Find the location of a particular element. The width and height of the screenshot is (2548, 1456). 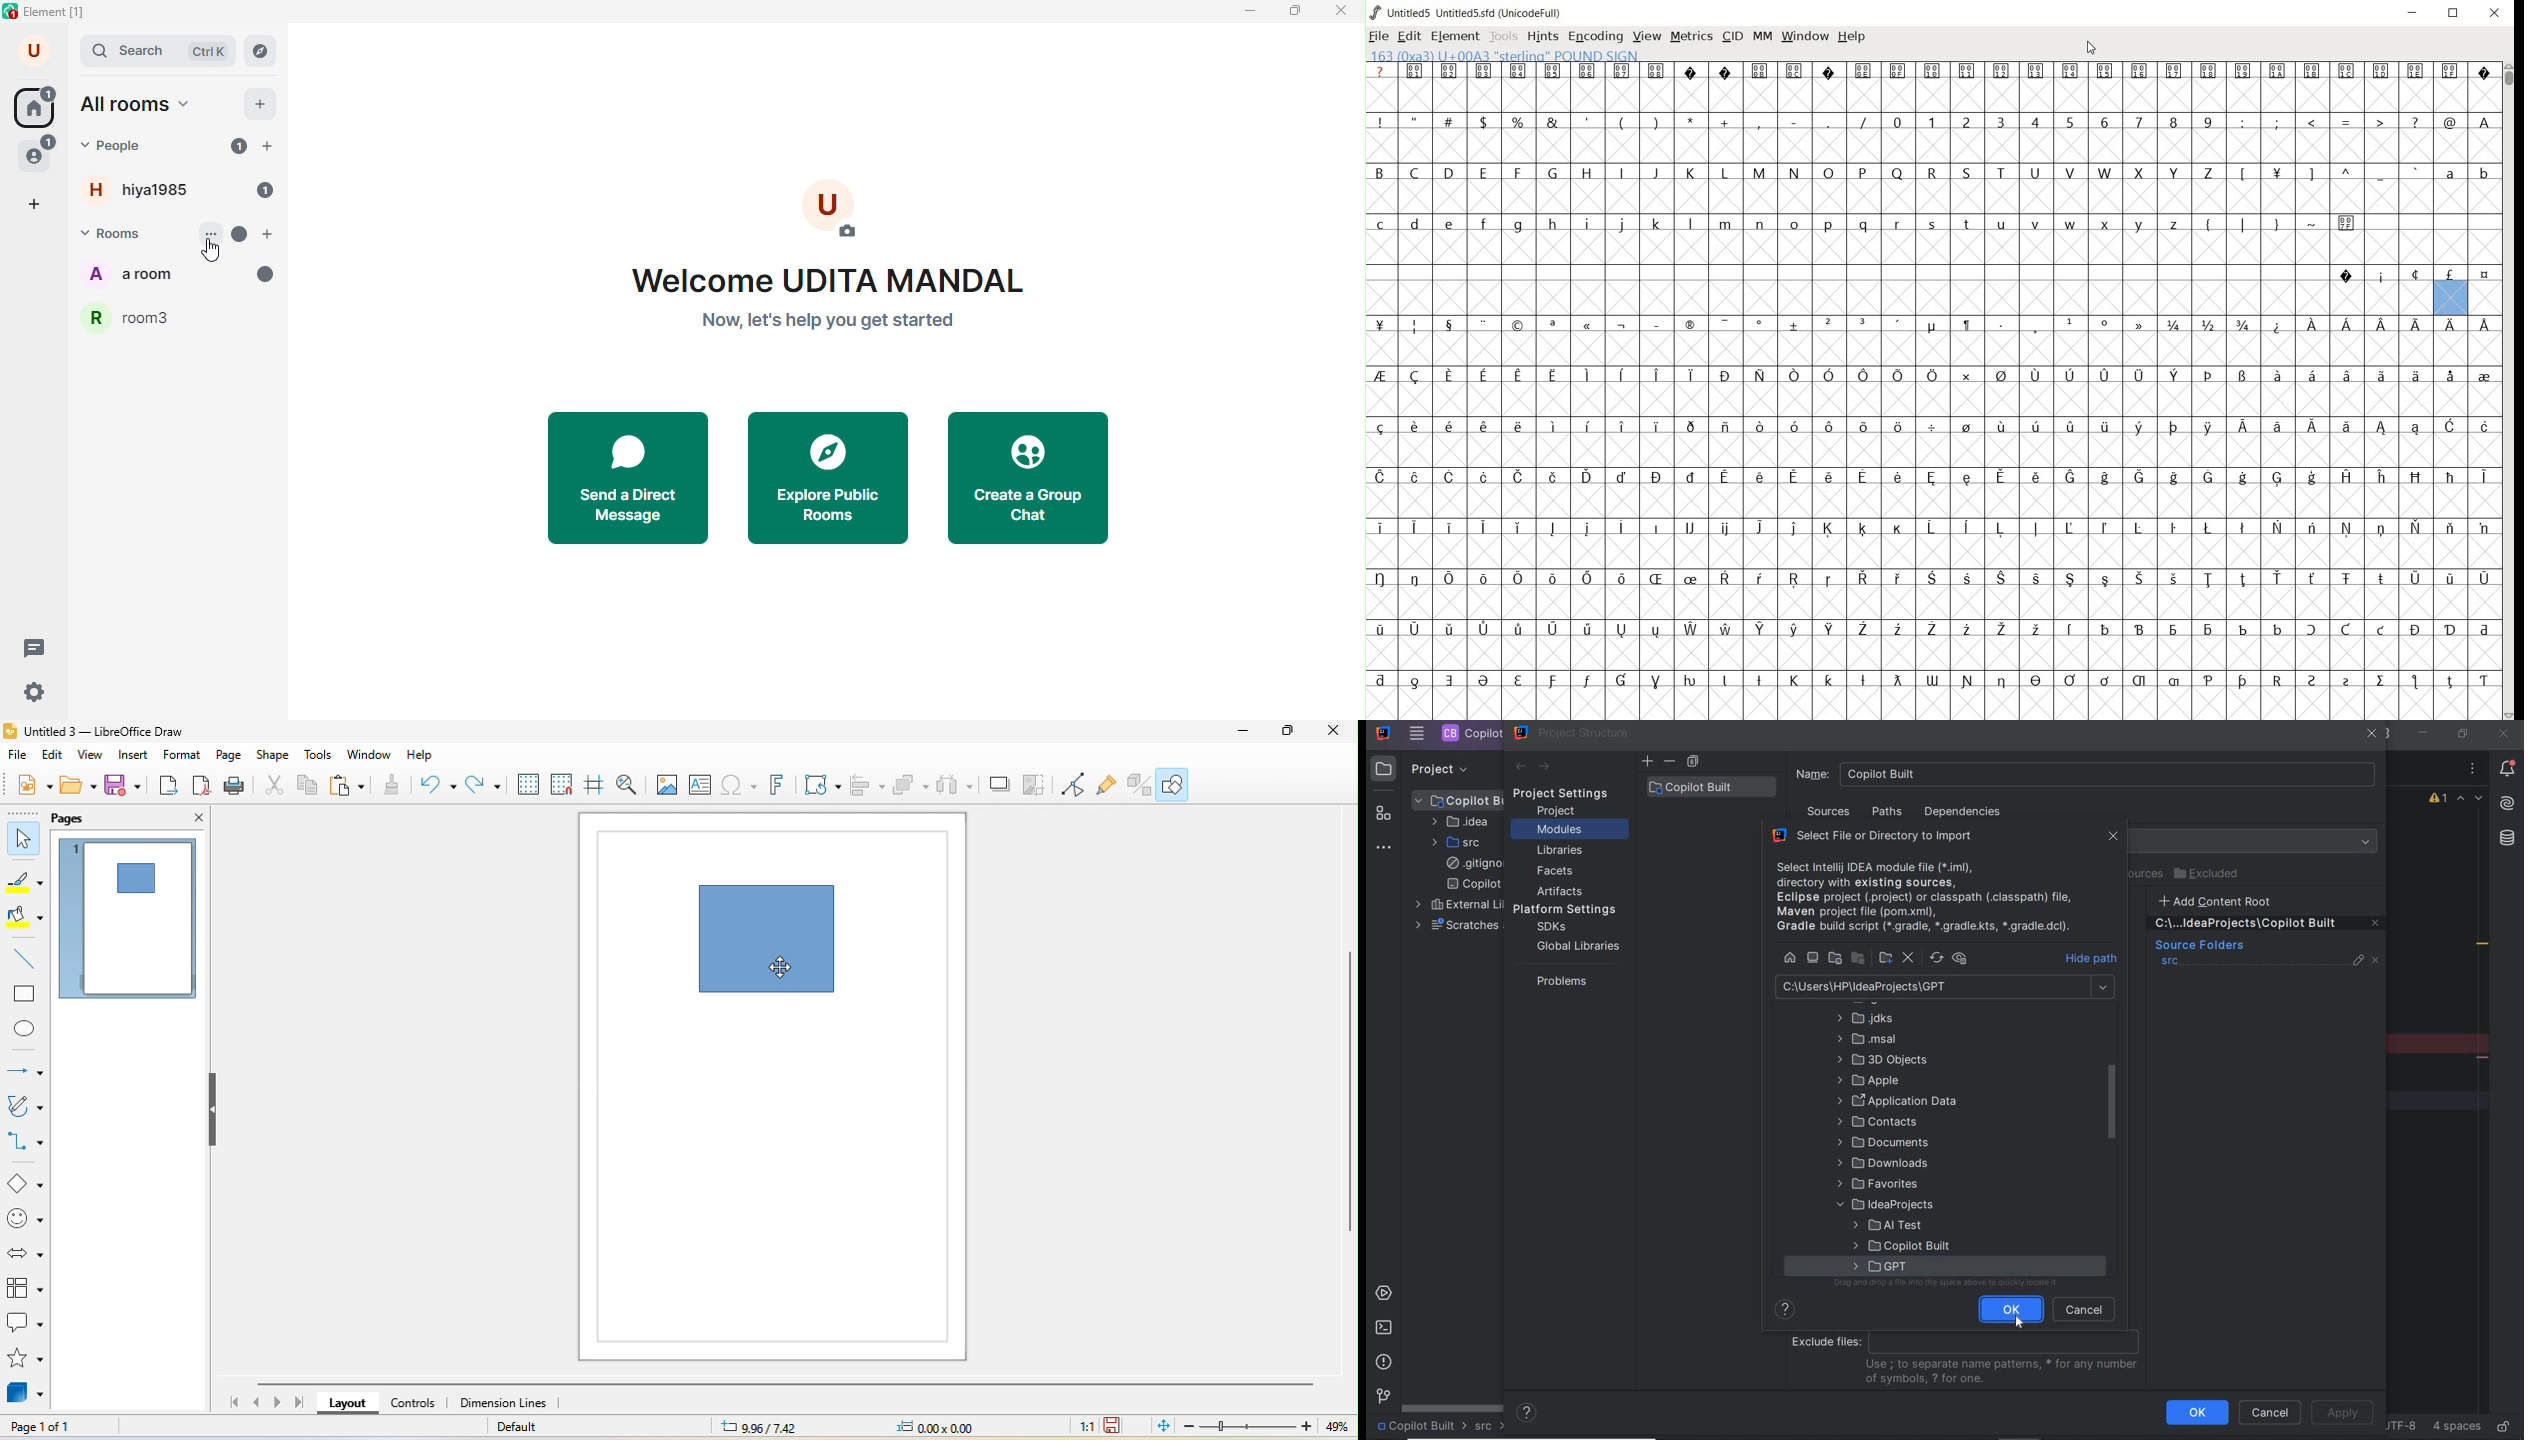

Symbol is located at coordinates (2104, 528).